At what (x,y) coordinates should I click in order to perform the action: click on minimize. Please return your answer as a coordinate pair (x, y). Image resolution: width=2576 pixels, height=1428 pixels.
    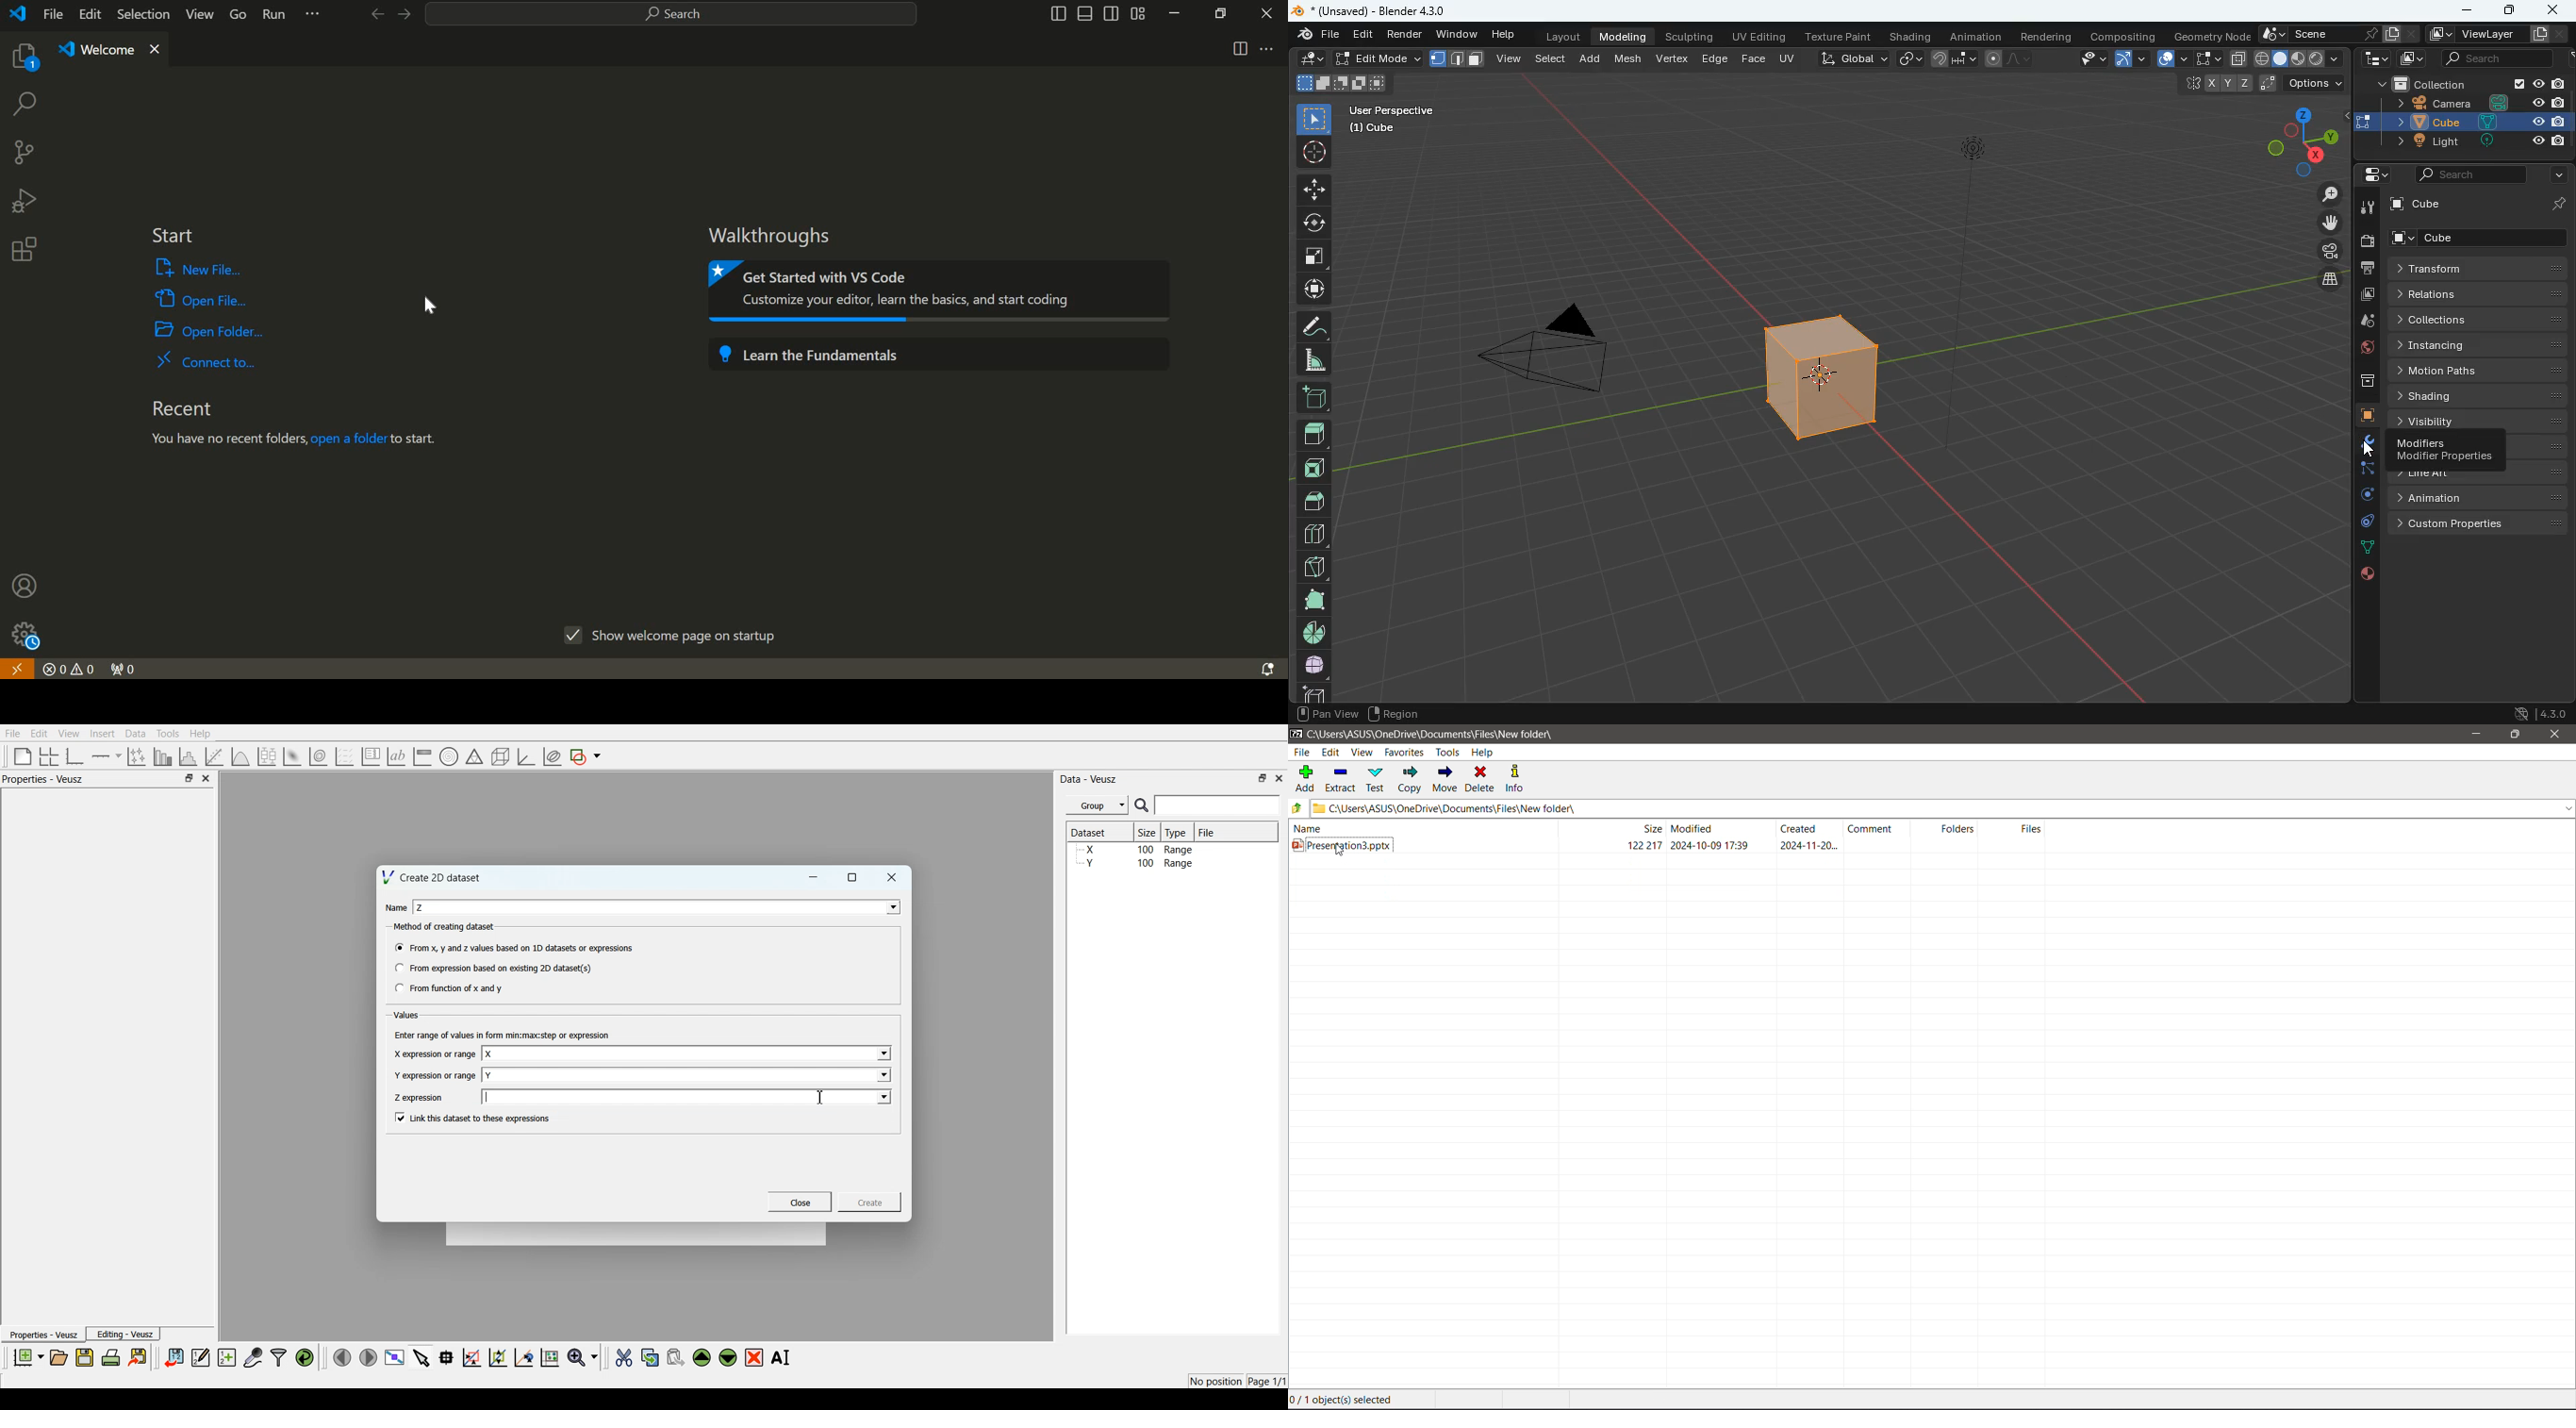
    Looking at the image, I should click on (1174, 13).